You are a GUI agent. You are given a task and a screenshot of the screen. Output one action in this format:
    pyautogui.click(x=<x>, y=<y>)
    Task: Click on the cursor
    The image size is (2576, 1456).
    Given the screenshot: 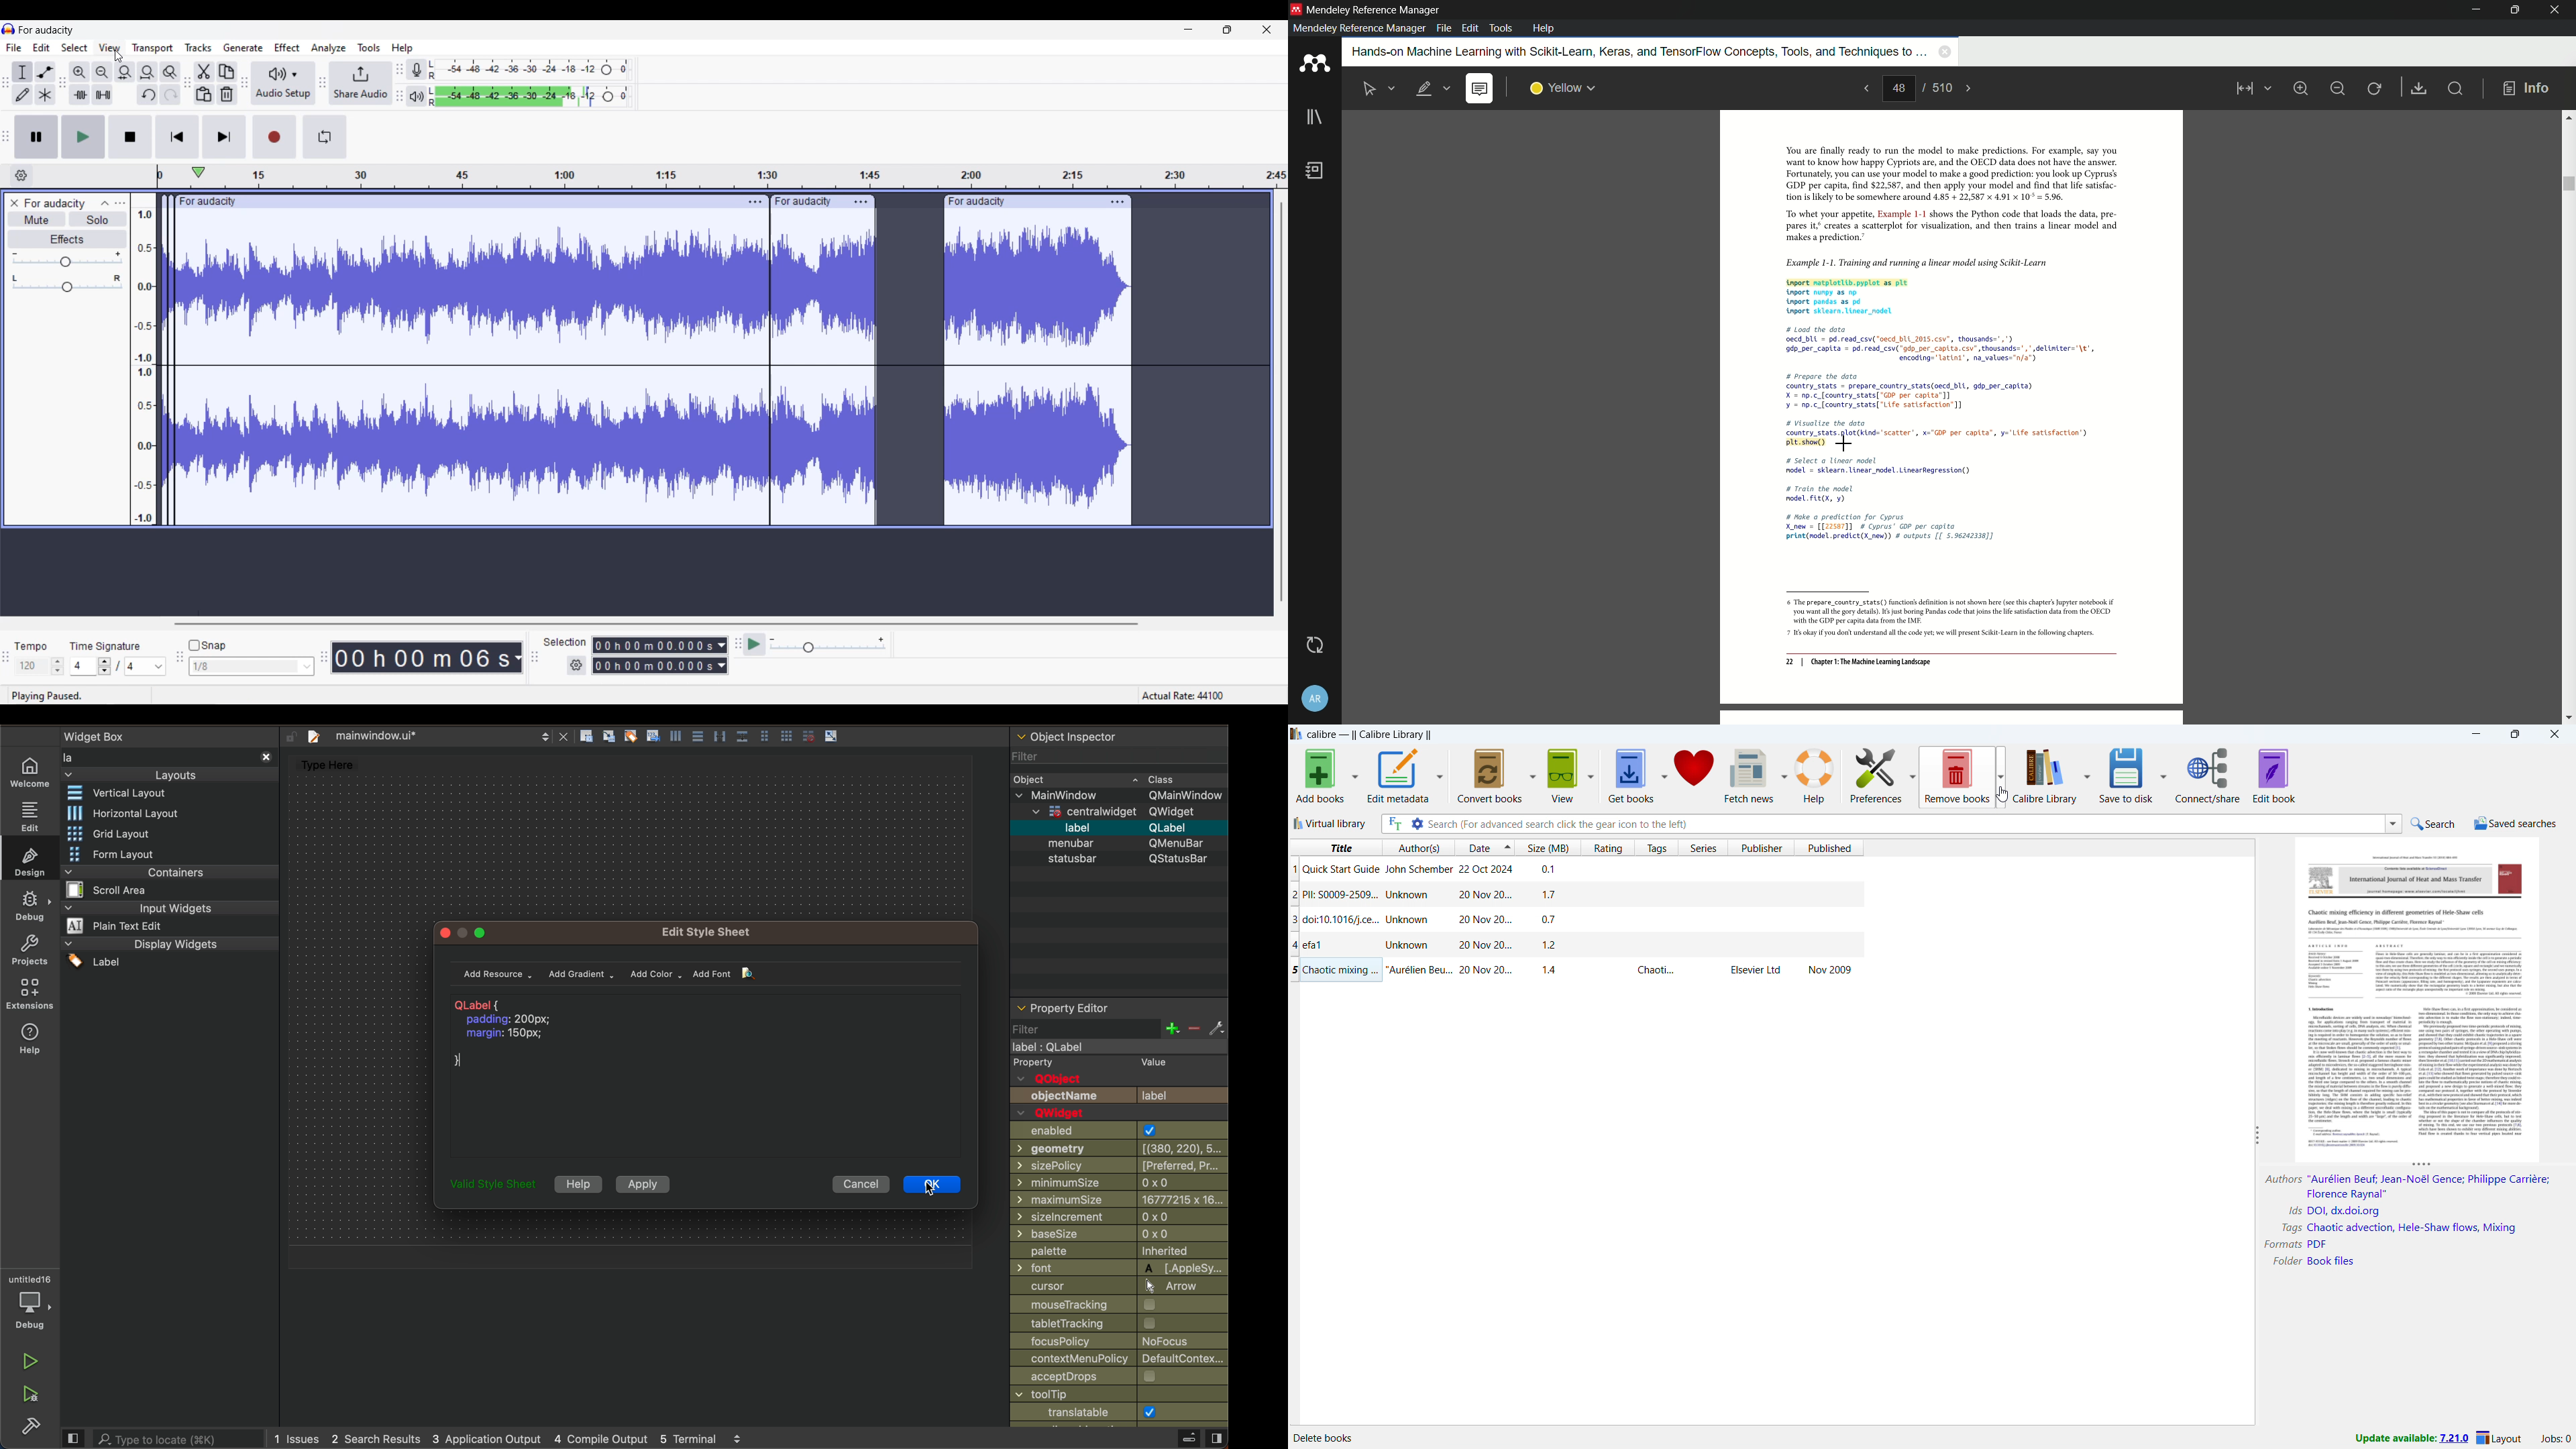 What is the action you would take?
    pyautogui.click(x=1845, y=443)
    